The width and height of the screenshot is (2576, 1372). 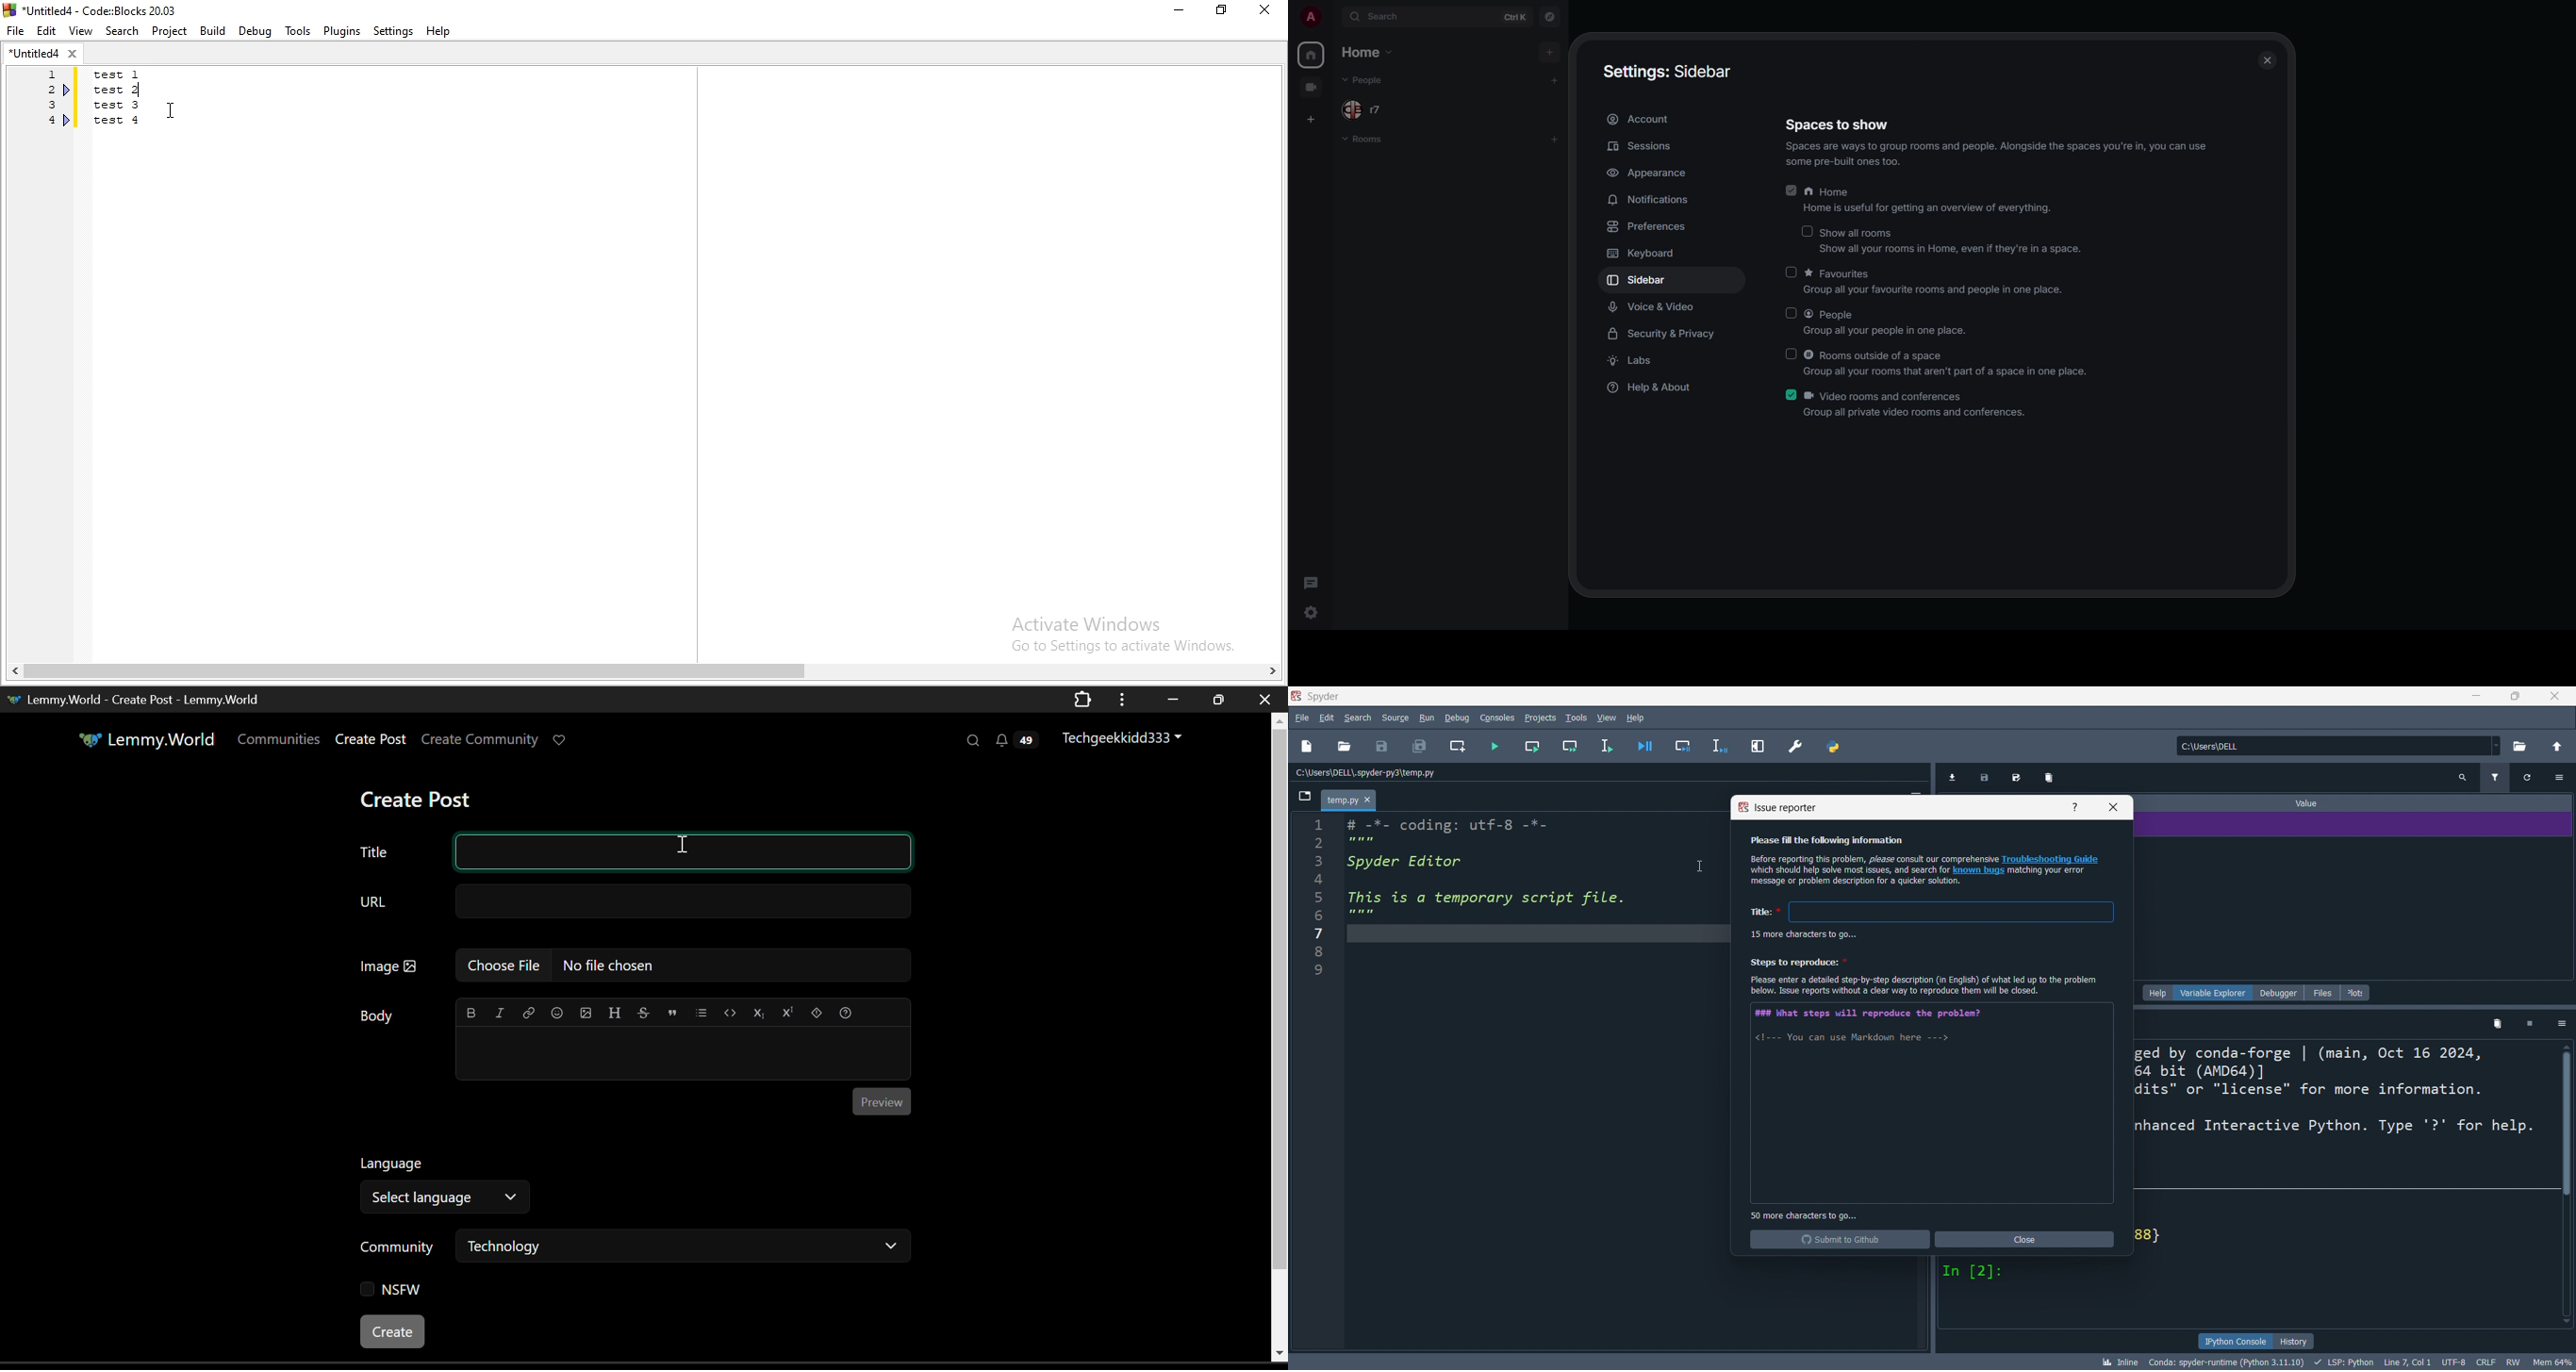 What do you see at coordinates (701, 1013) in the screenshot?
I see `List` at bounding box center [701, 1013].